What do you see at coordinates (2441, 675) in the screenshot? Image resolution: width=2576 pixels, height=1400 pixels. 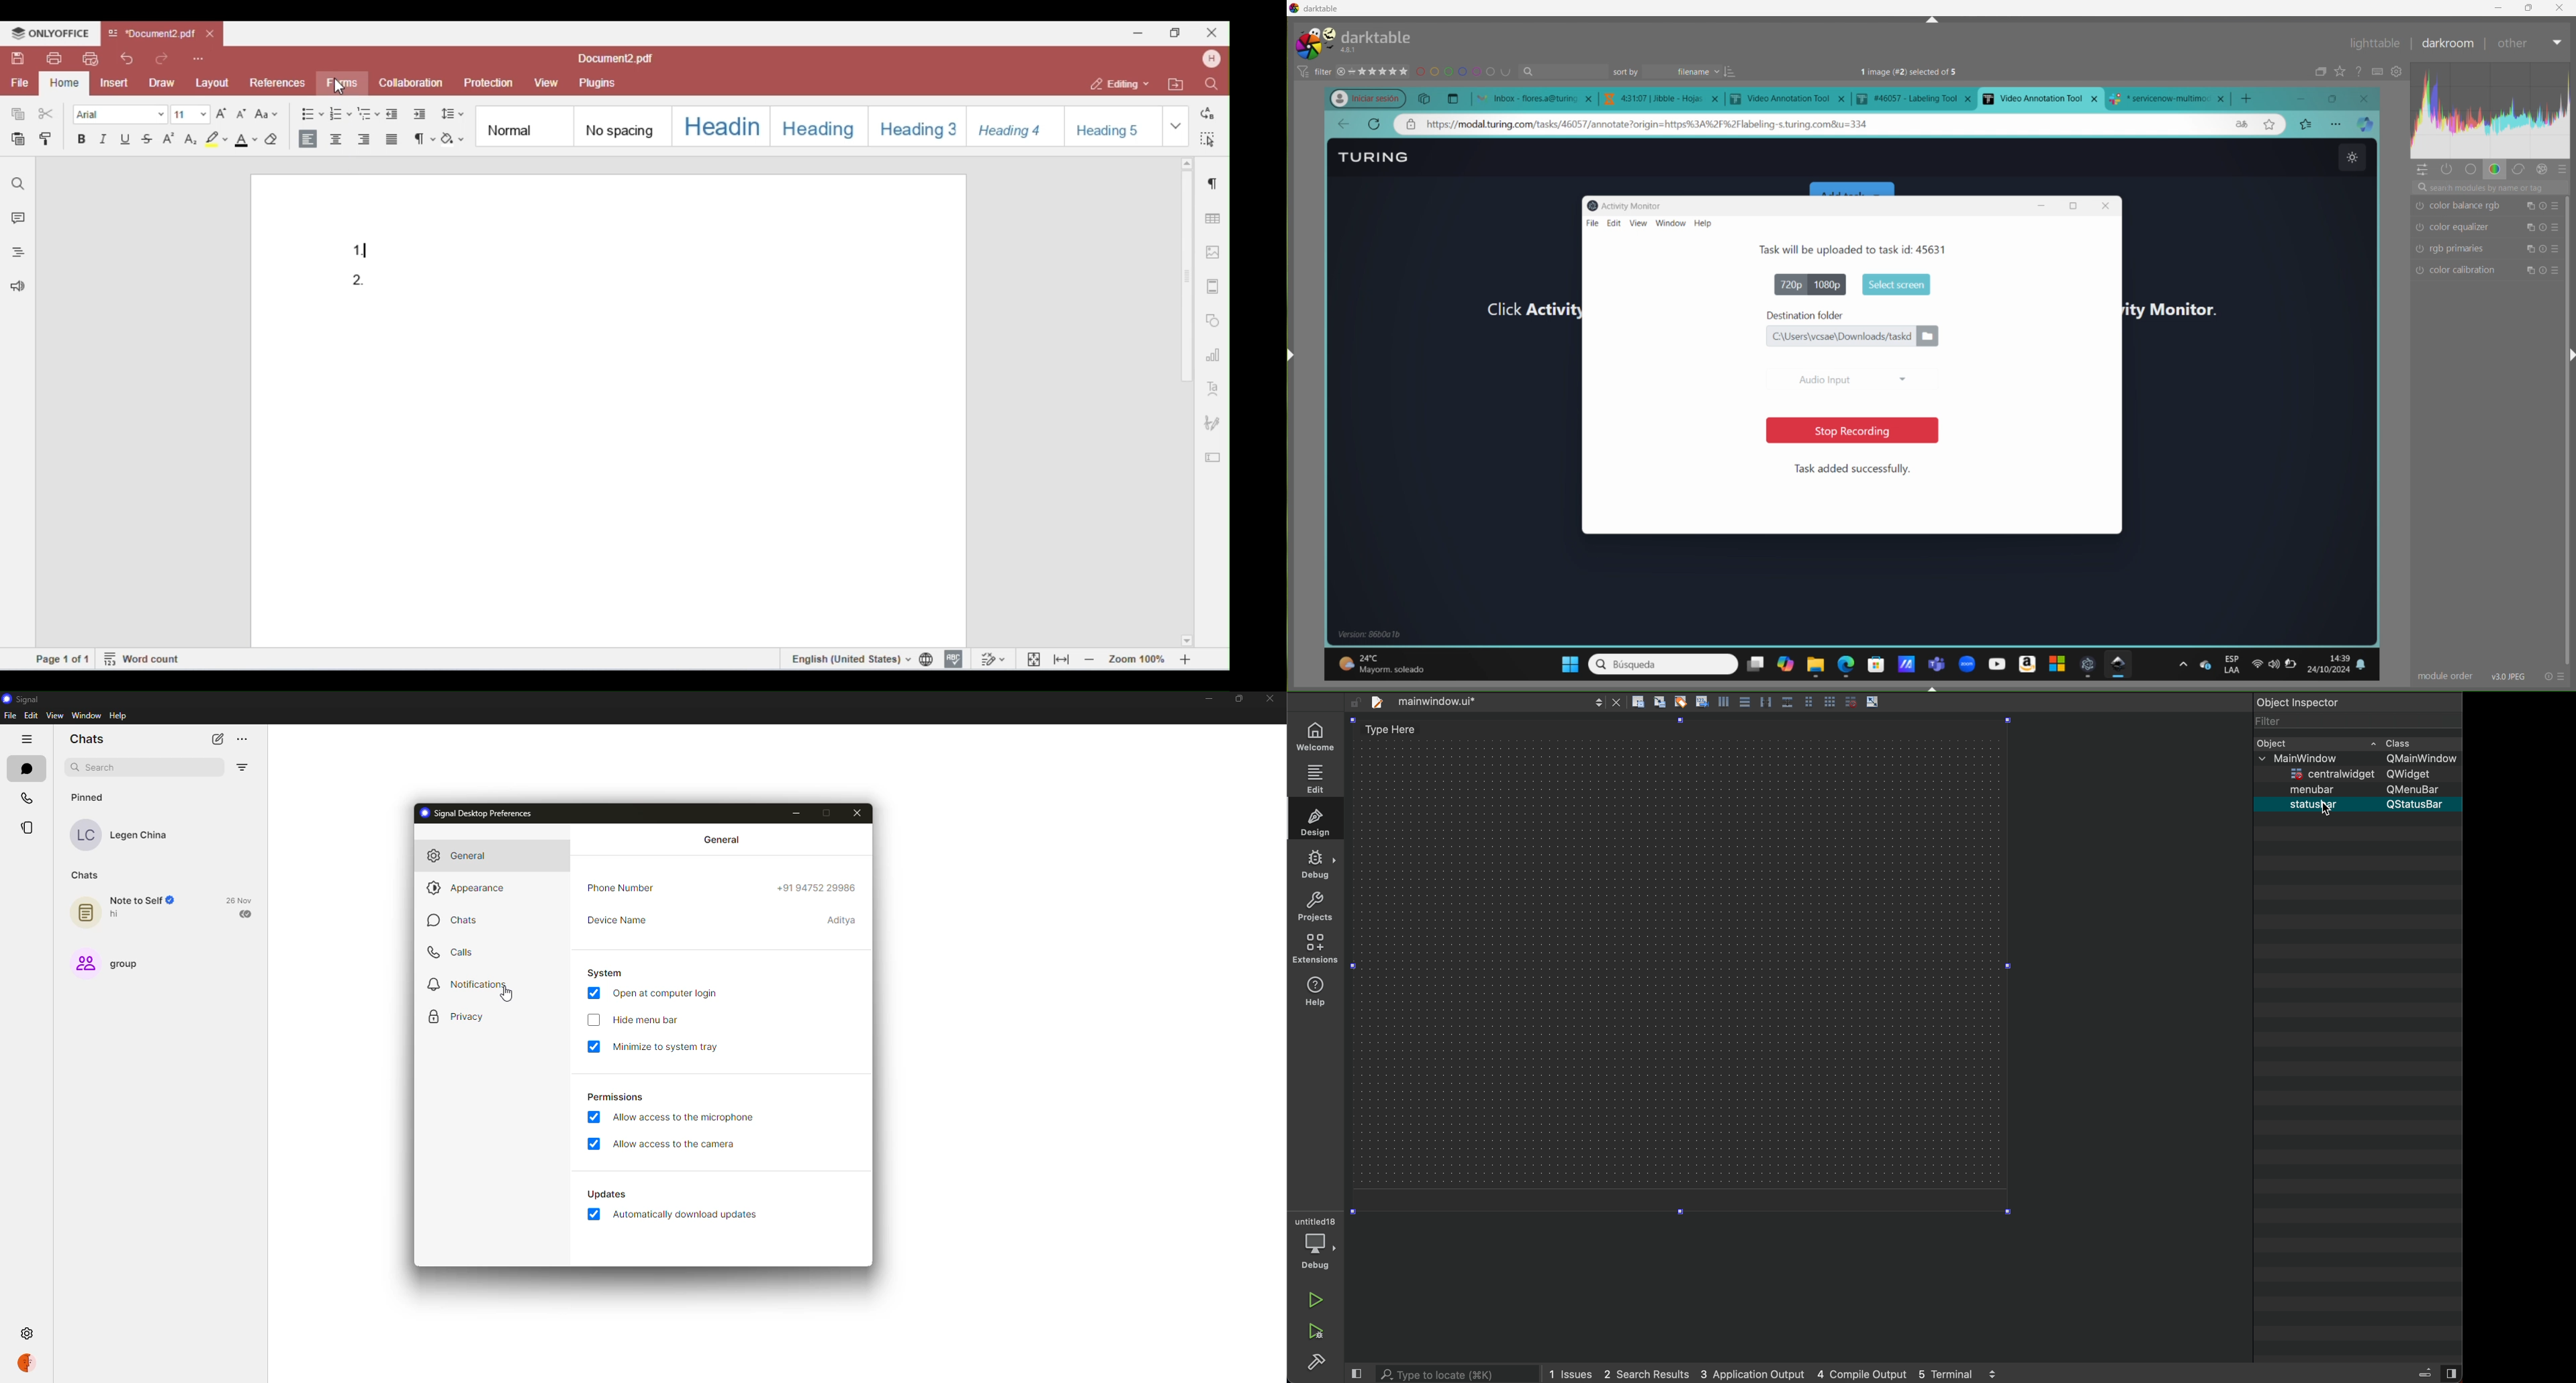 I see `module order` at bounding box center [2441, 675].